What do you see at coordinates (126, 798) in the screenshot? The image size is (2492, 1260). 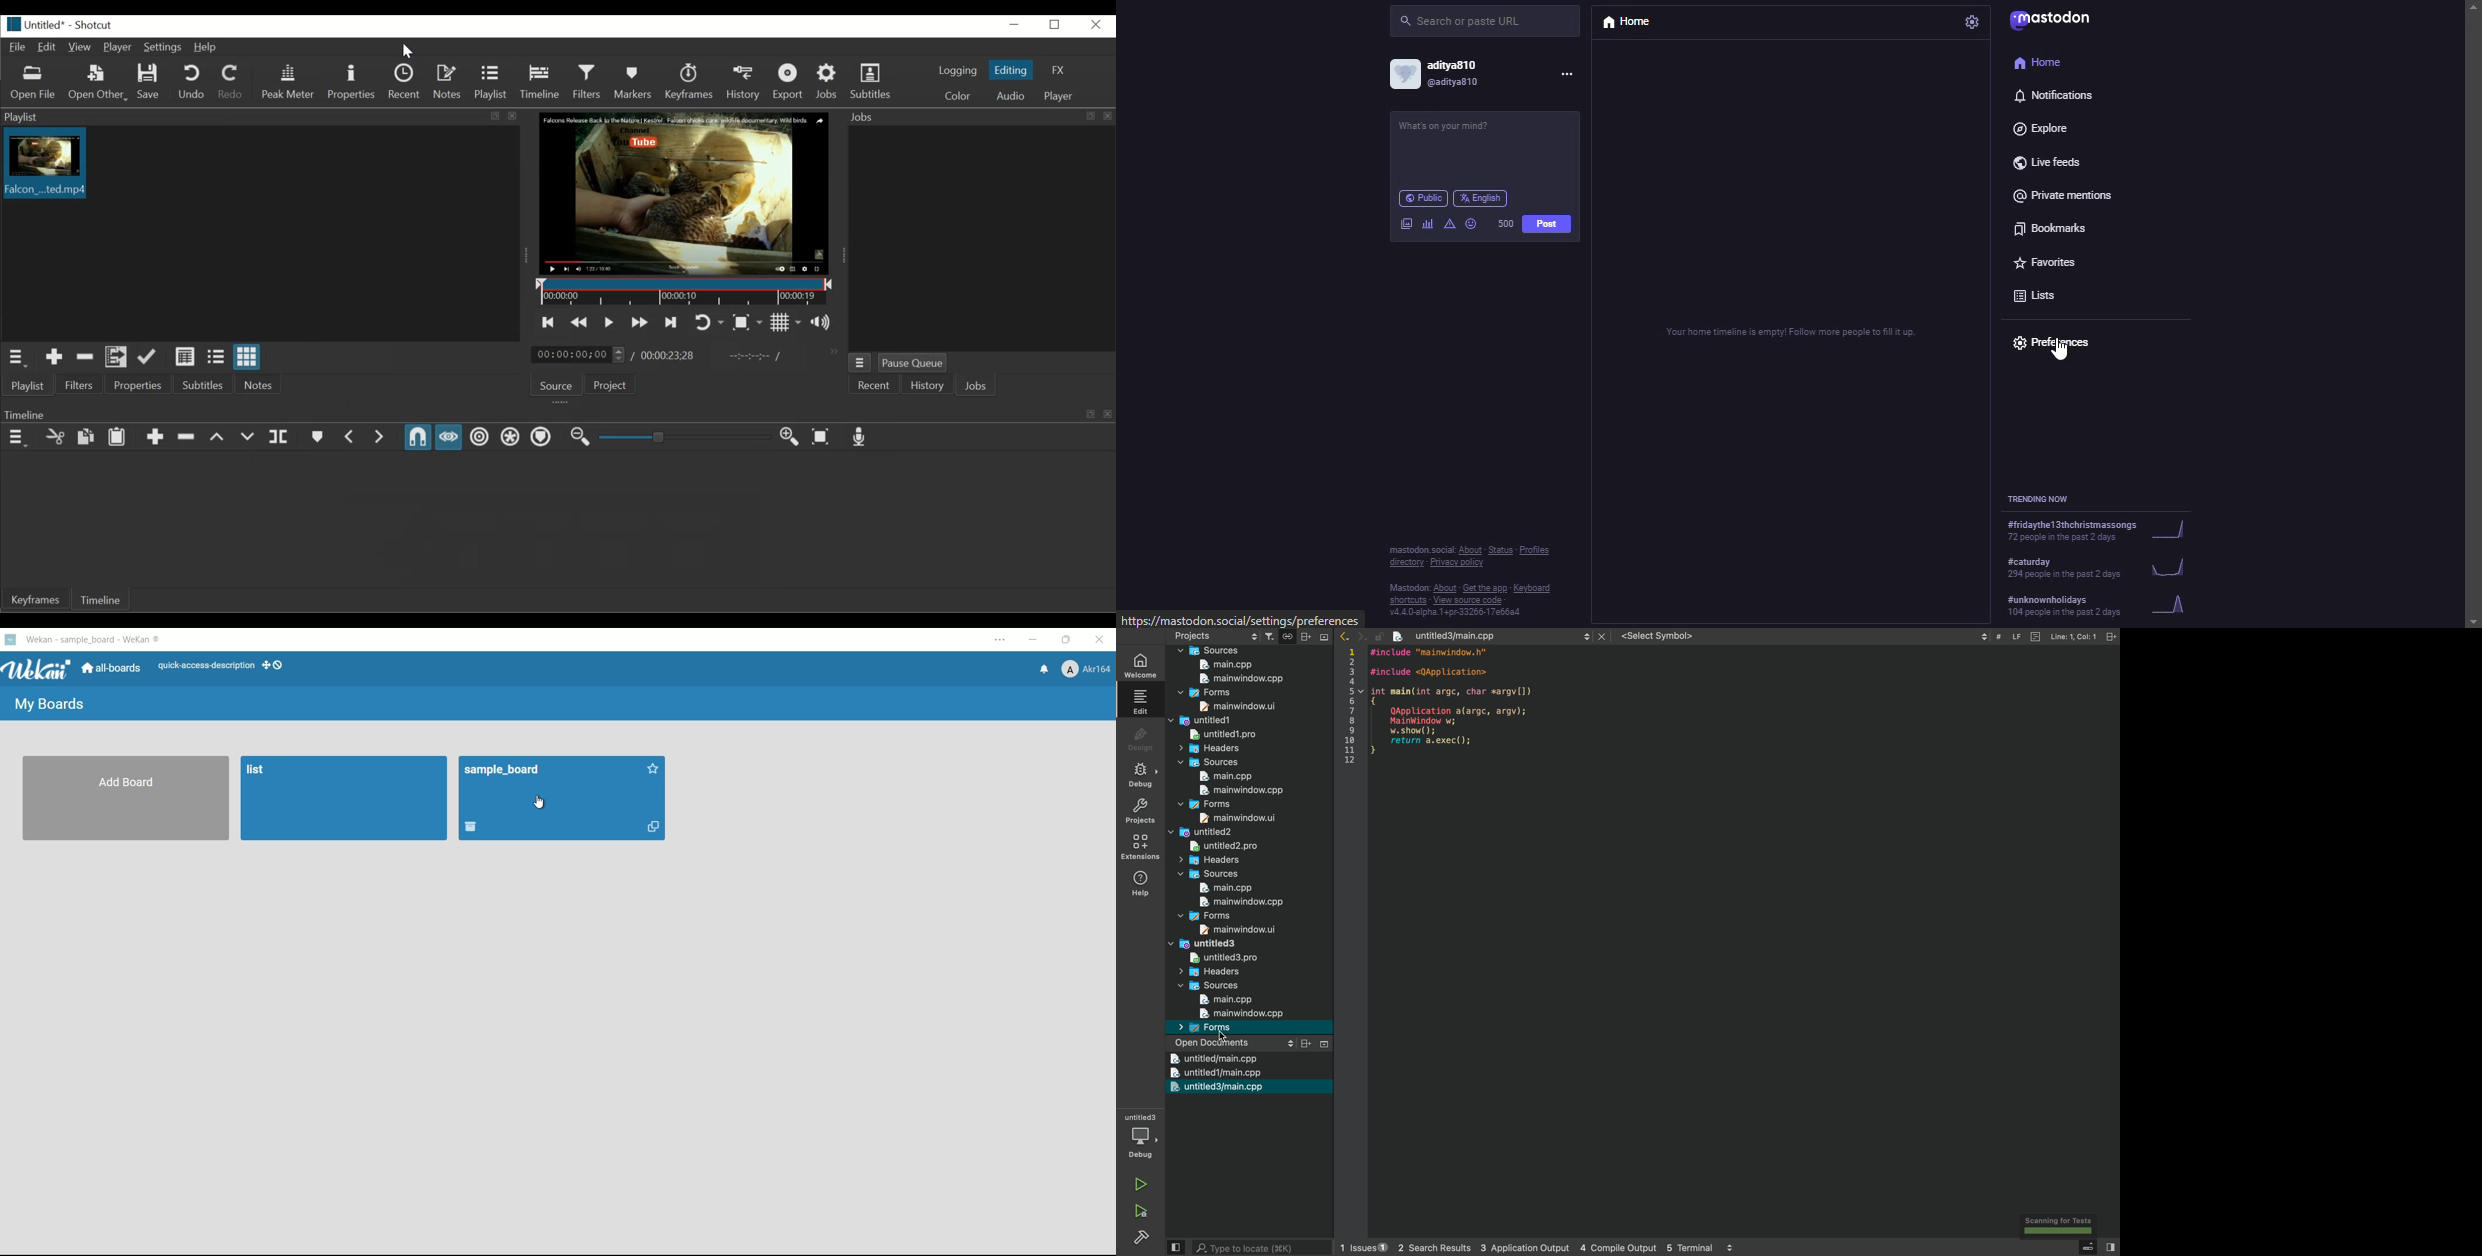 I see `add board` at bounding box center [126, 798].